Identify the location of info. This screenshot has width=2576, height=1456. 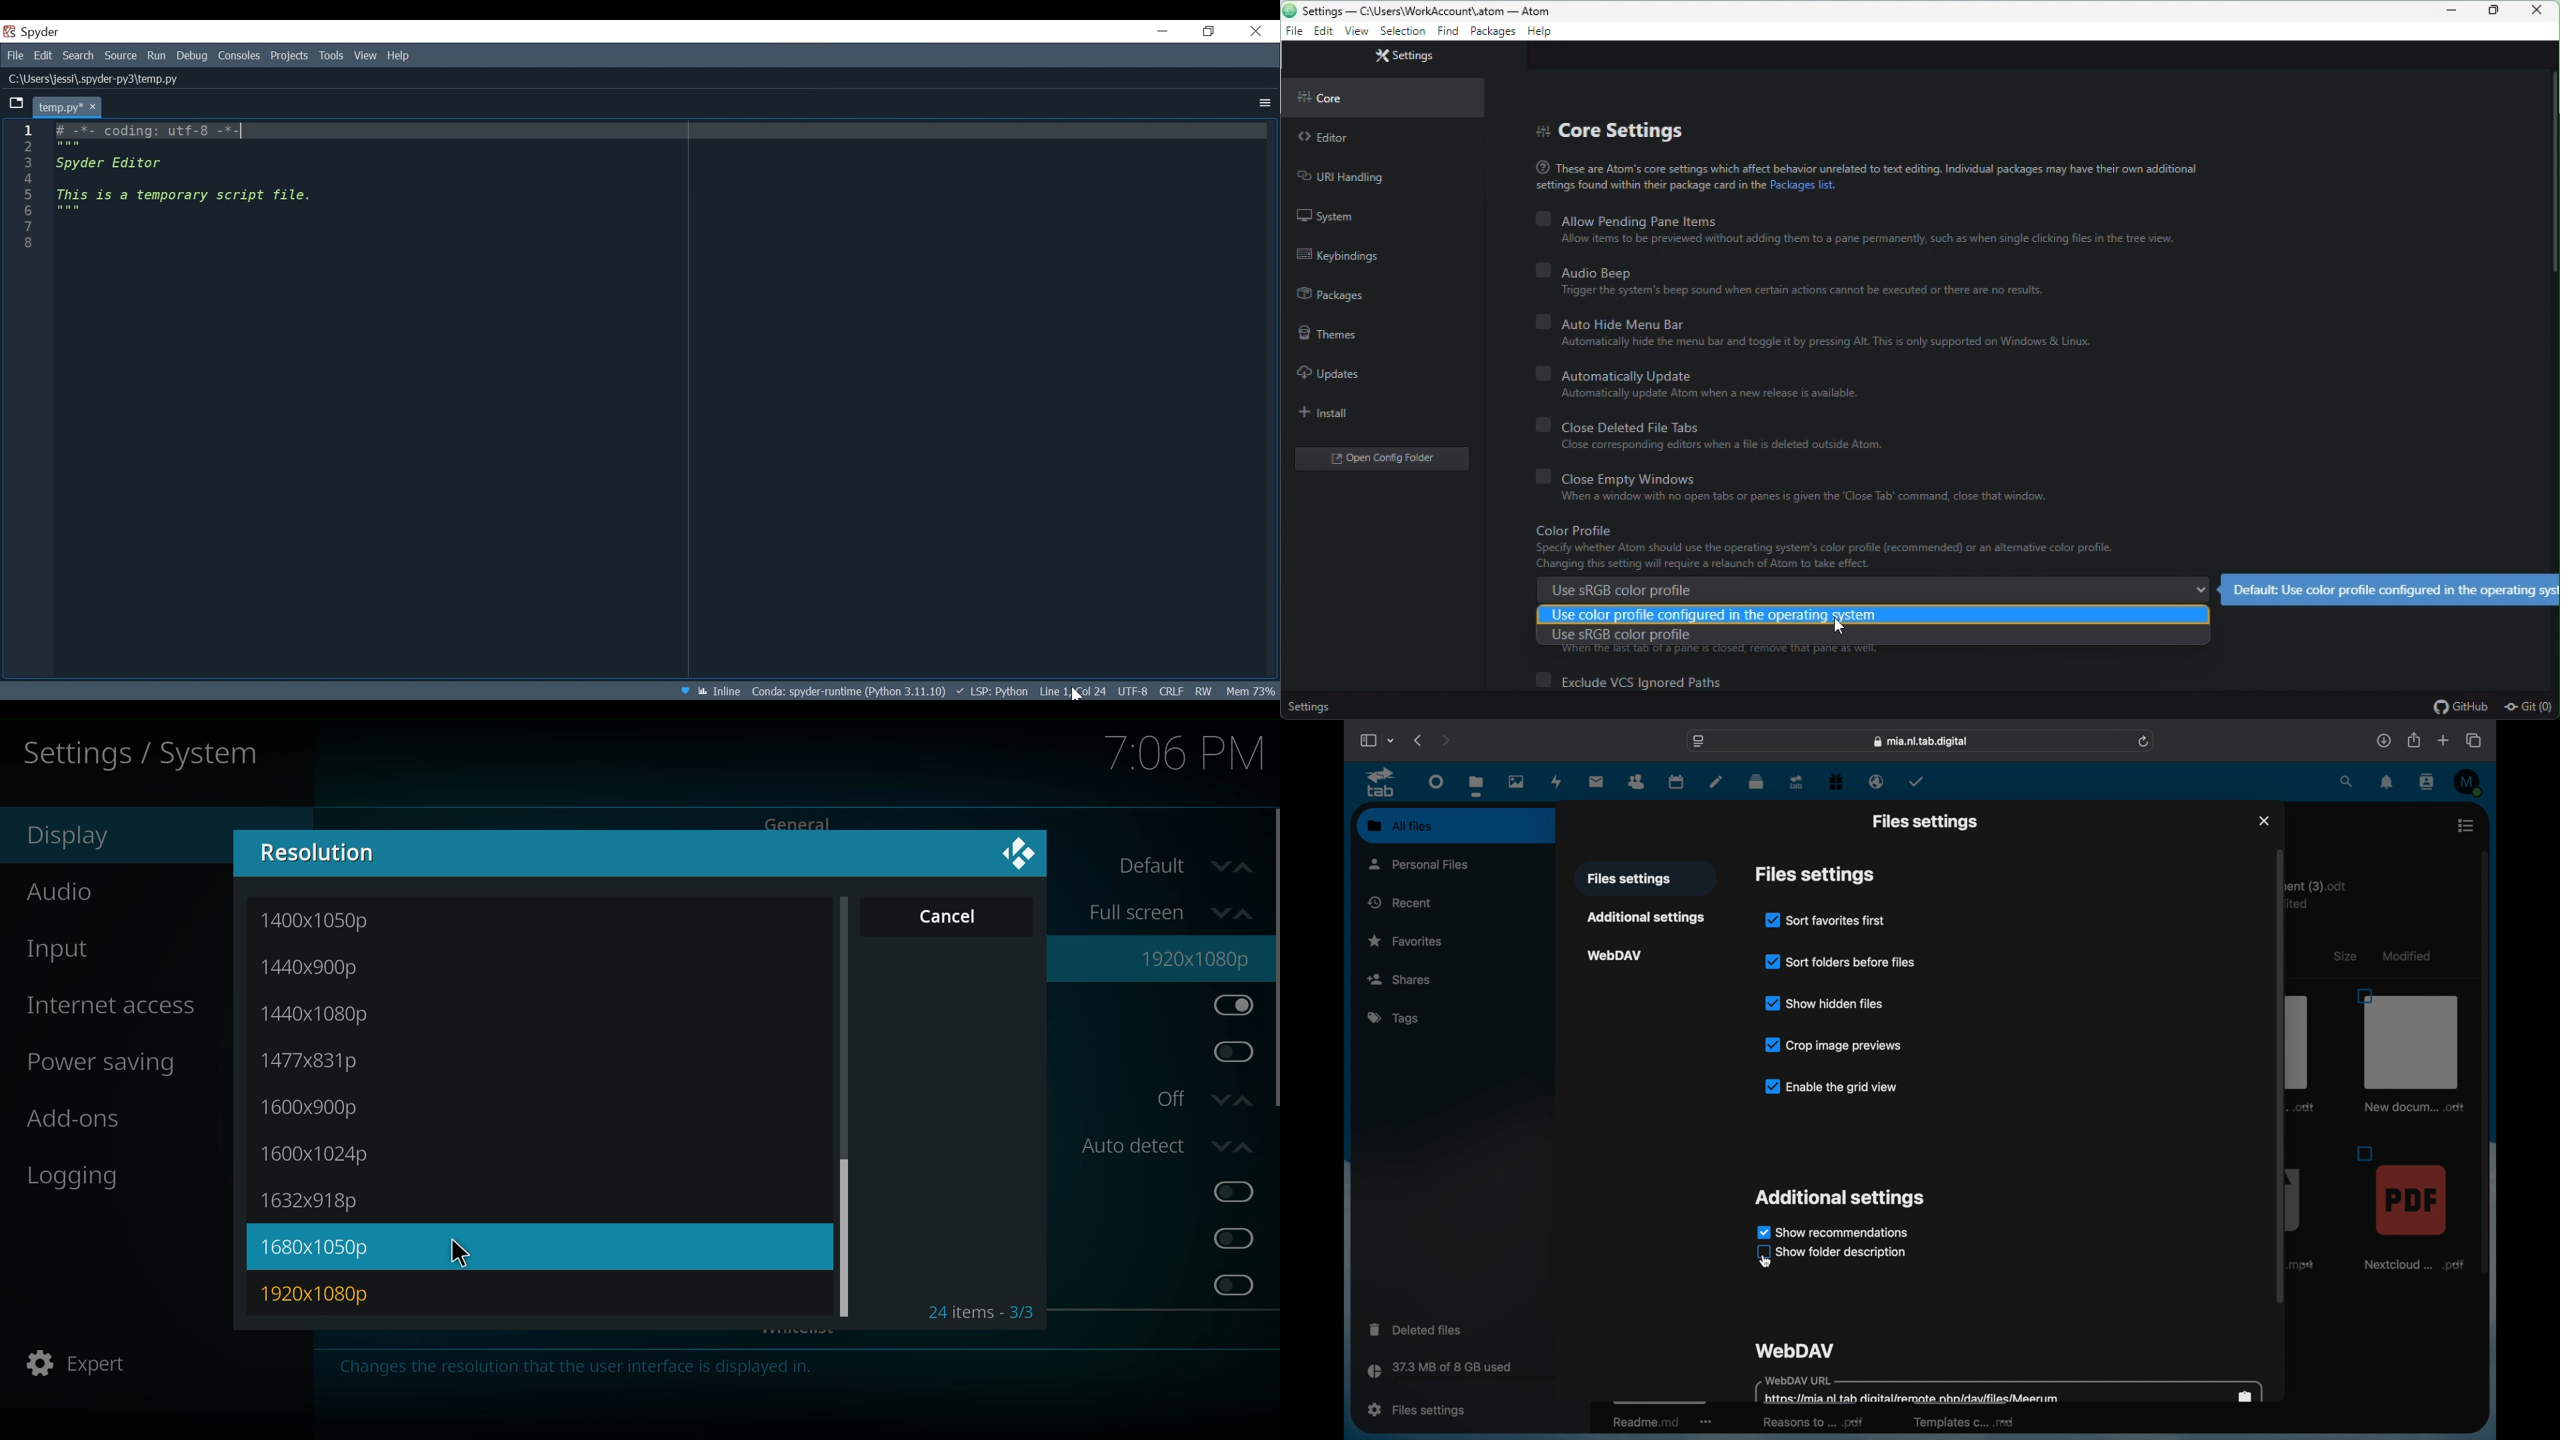
(580, 1367).